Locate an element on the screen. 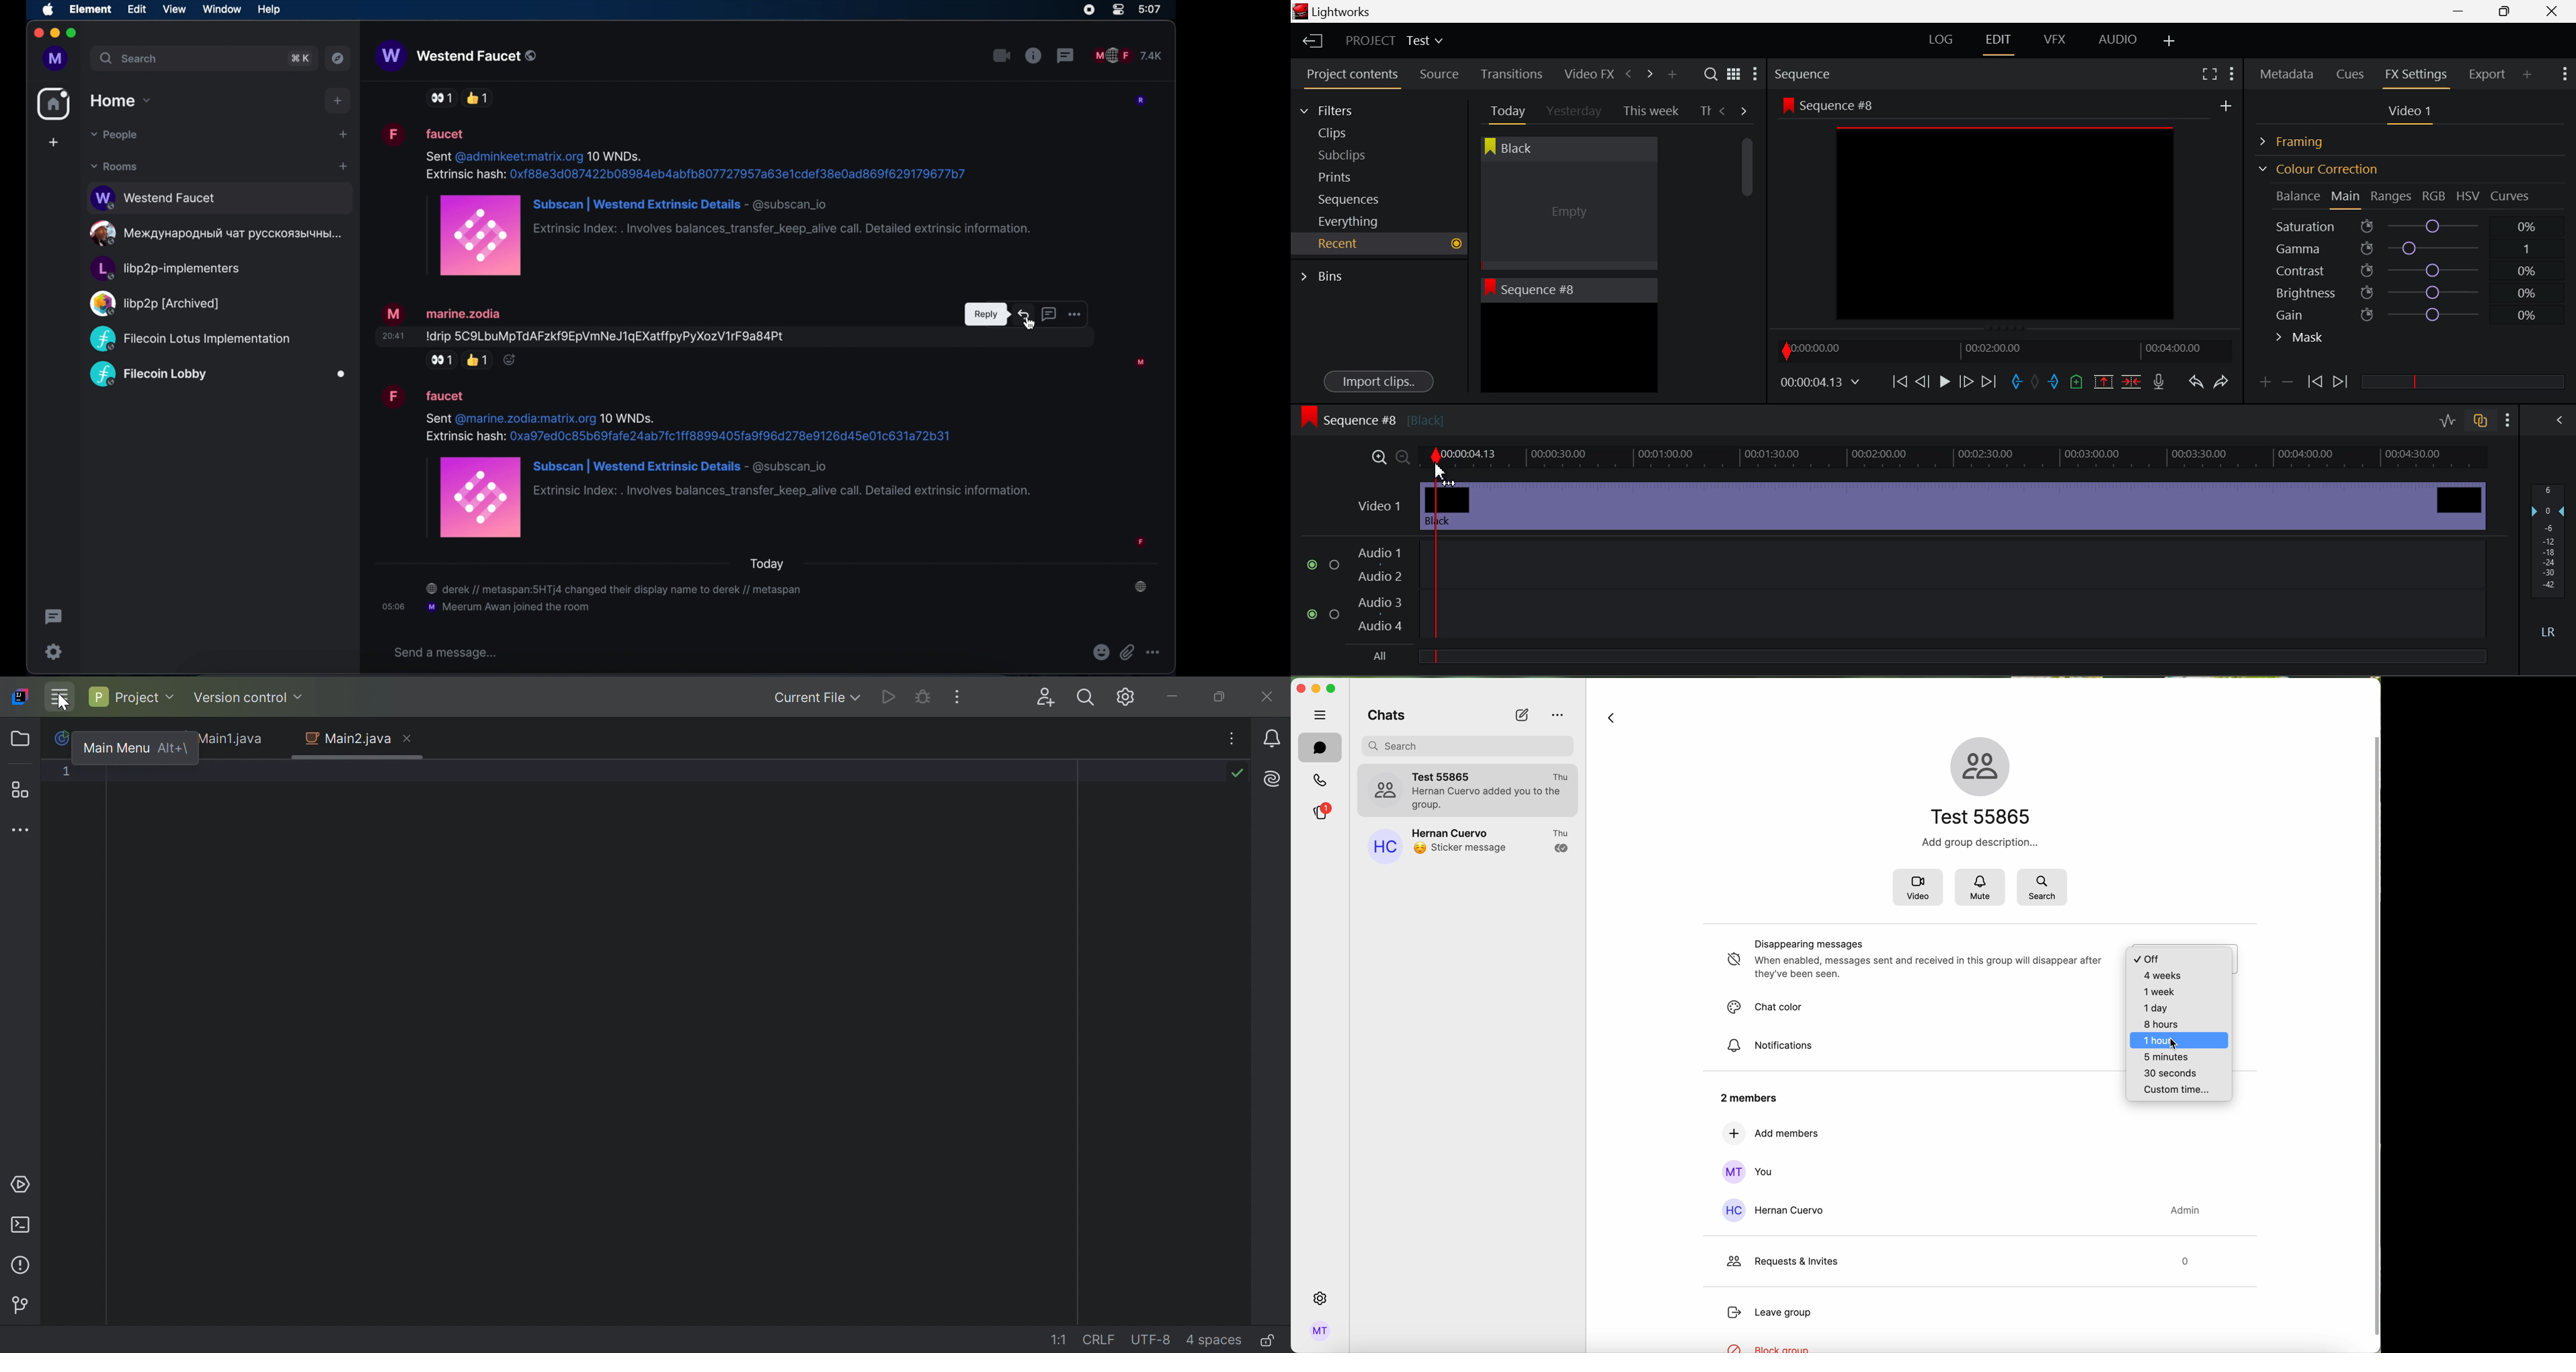  close is located at coordinates (38, 33).